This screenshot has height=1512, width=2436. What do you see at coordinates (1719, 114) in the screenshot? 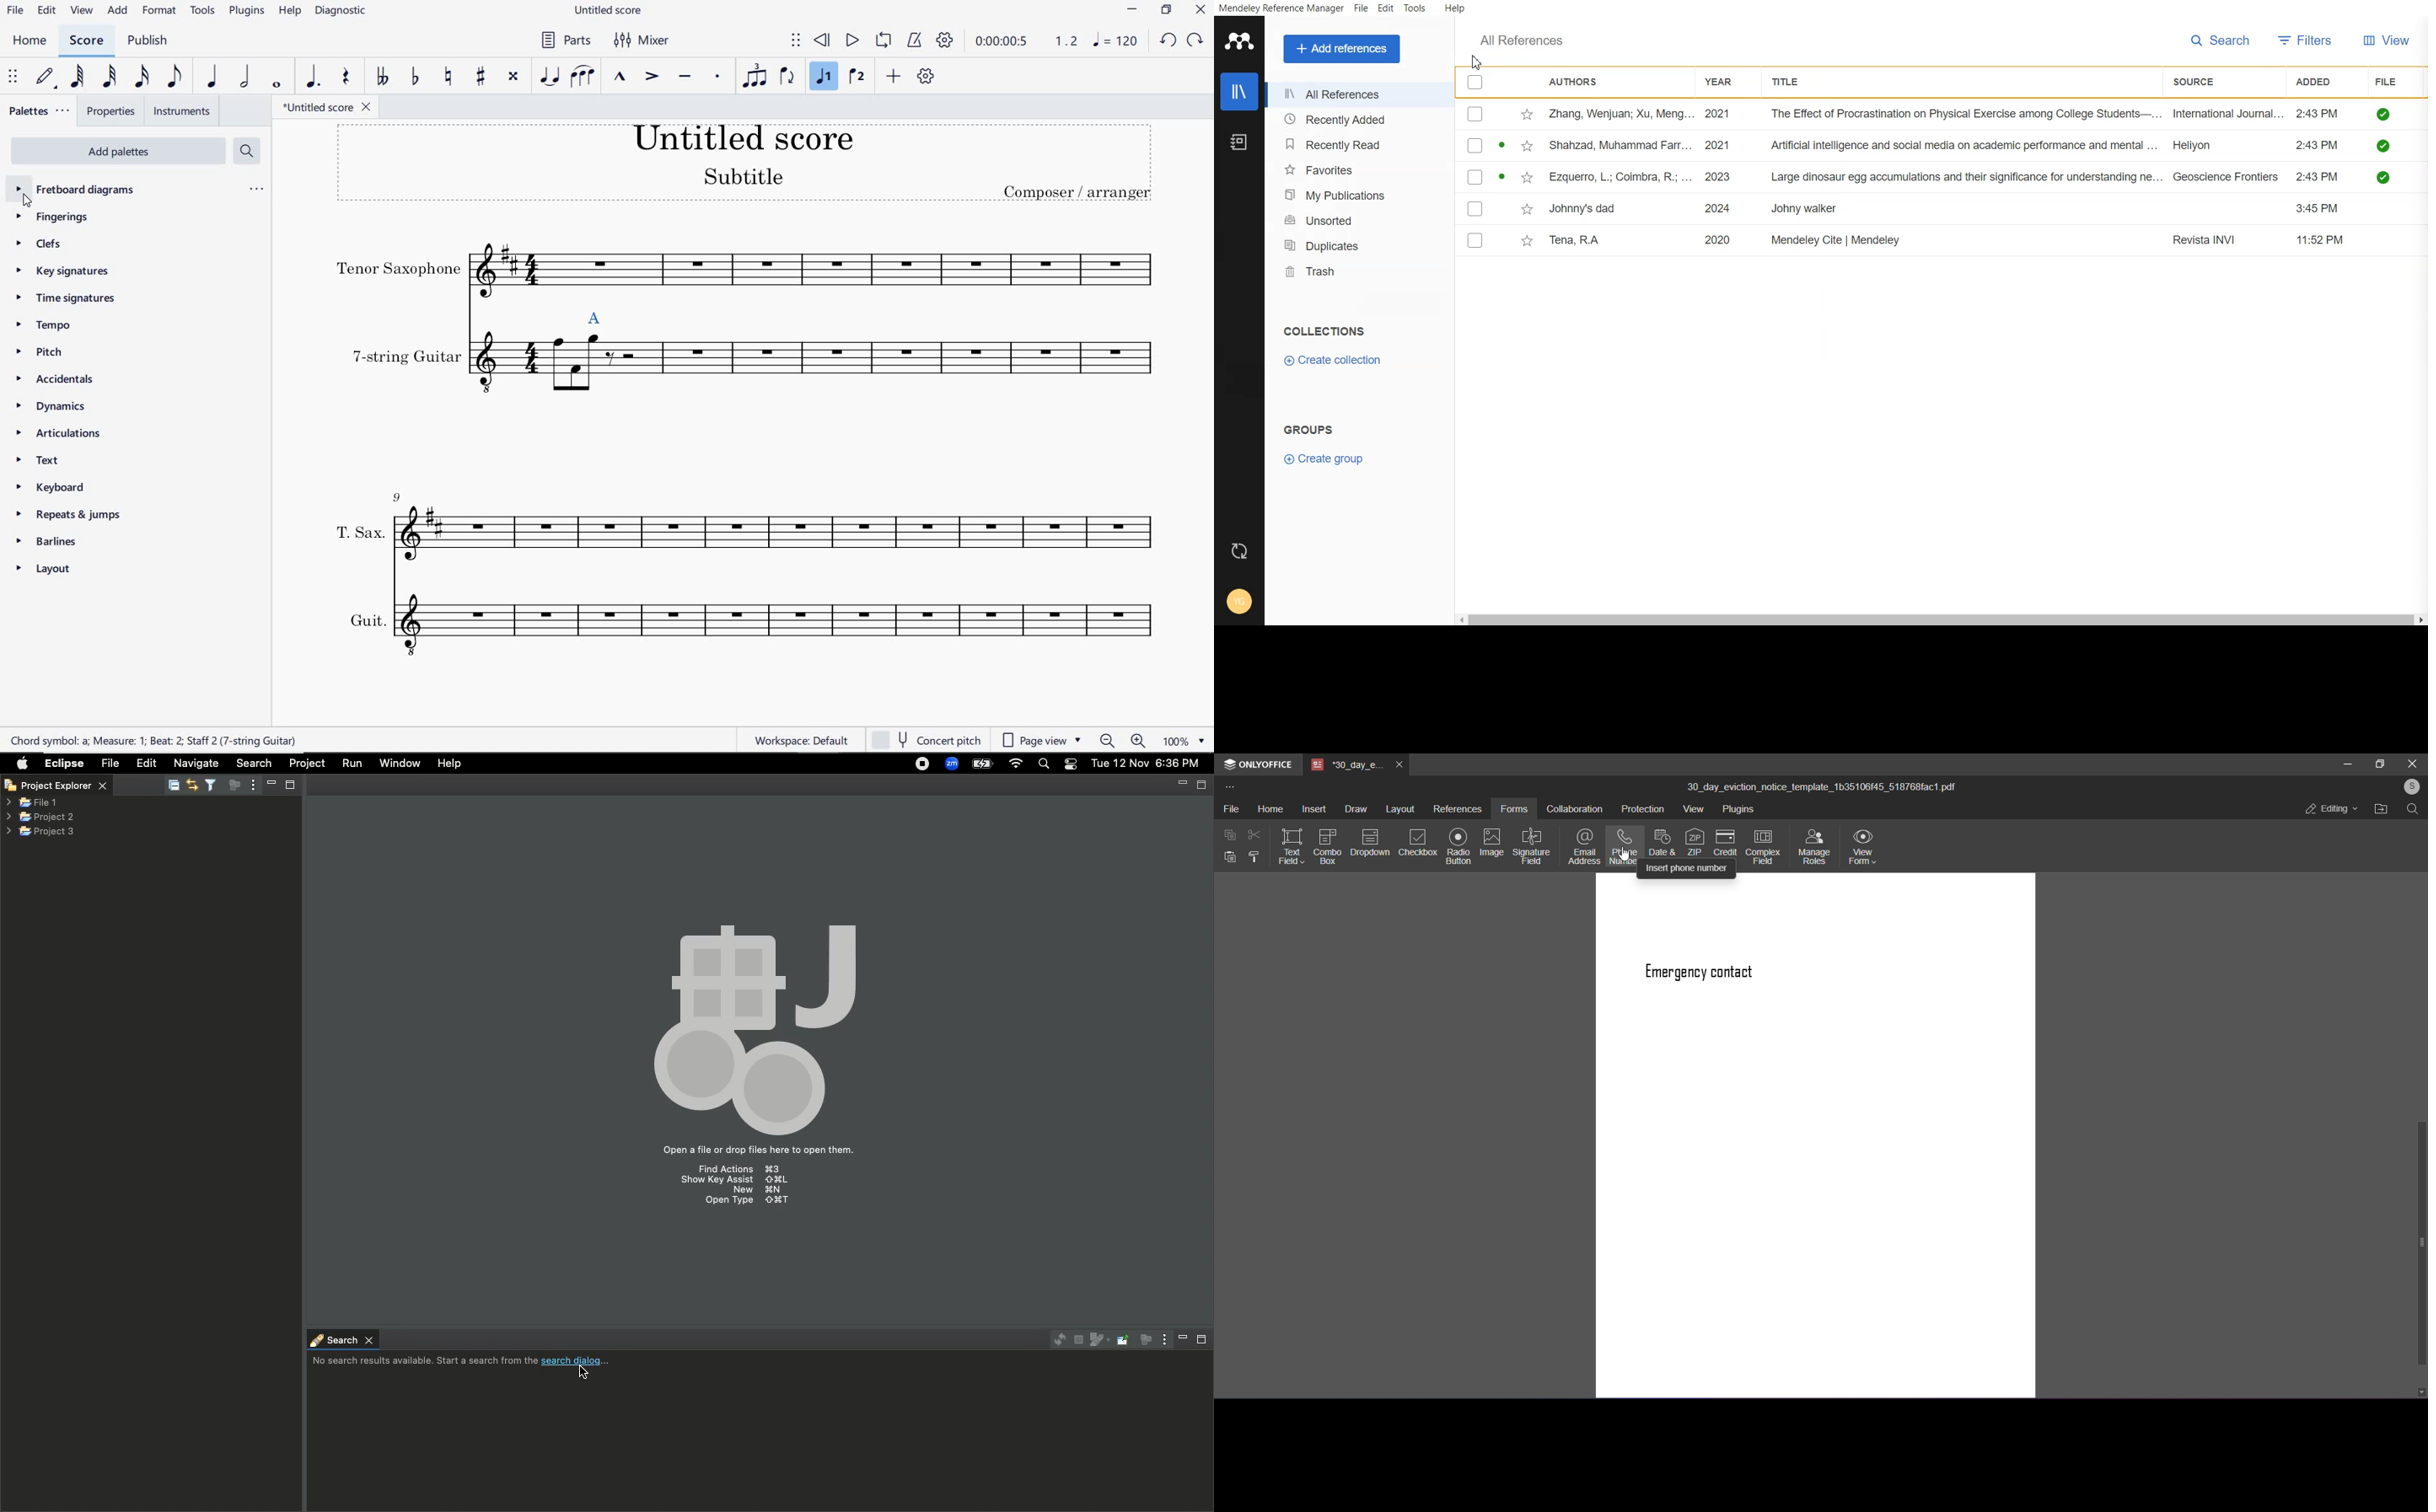
I see `2021` at bounding box center [1719, 114].